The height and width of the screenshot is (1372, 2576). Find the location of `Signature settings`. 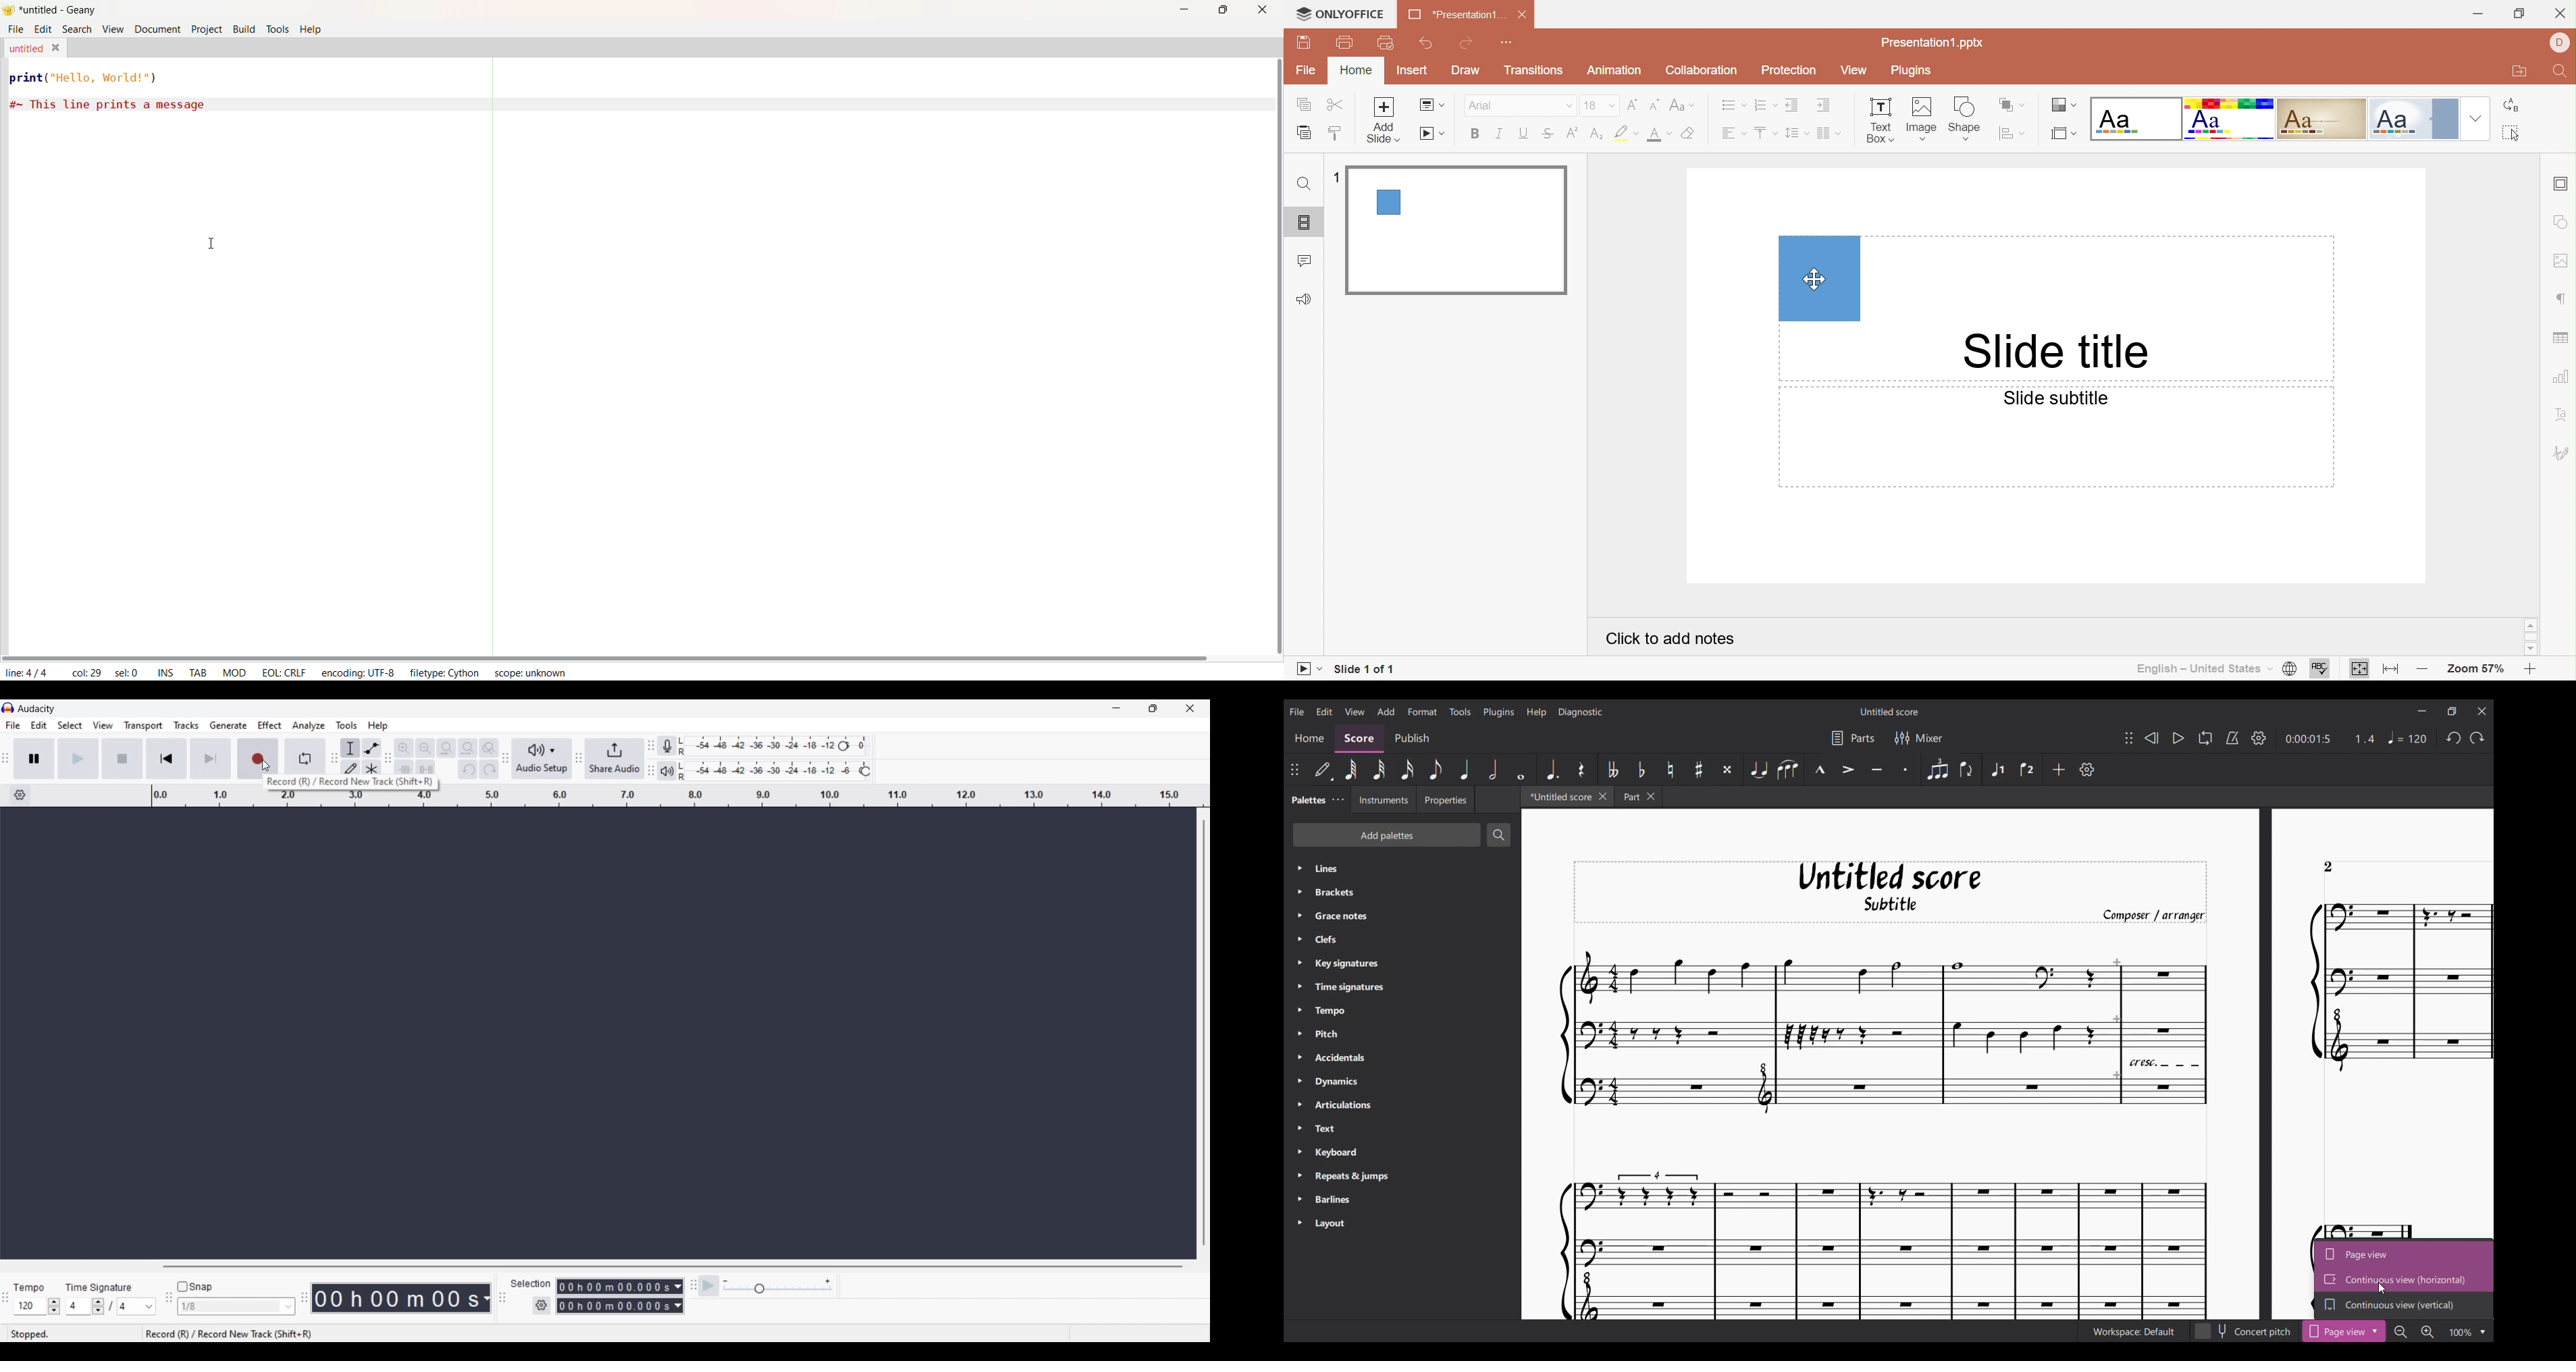

Signature settings is located at coordinates (2561, 454).